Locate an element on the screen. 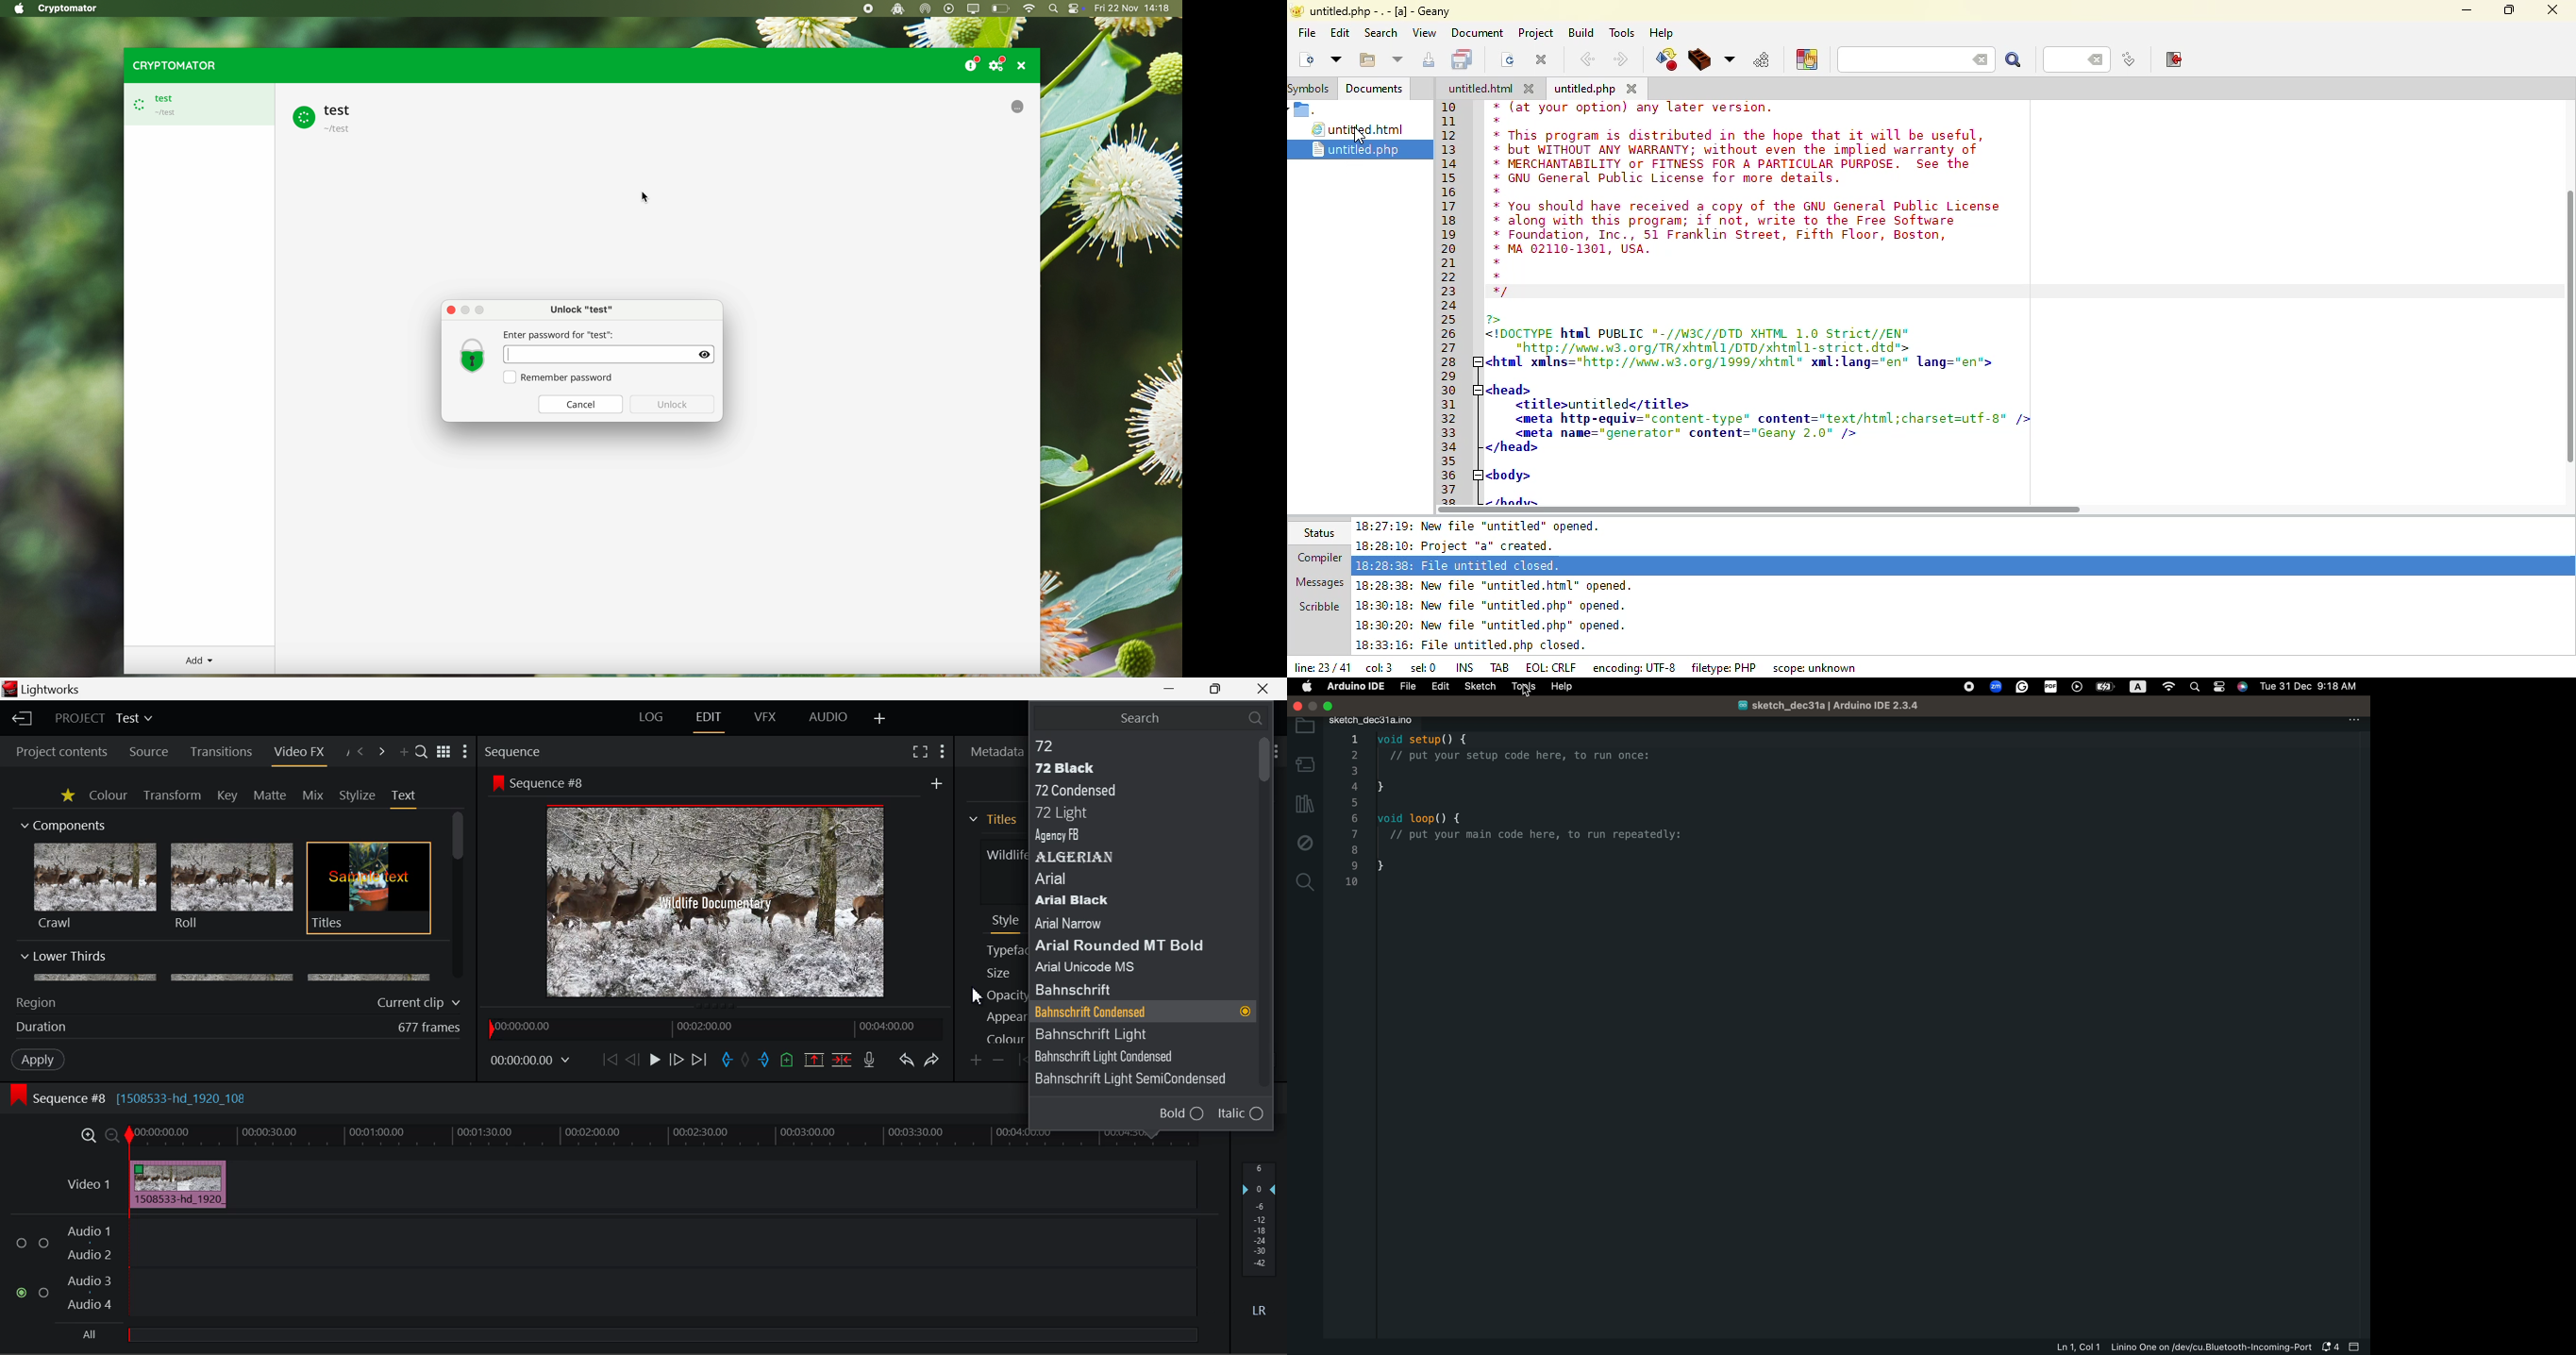 This screenshot has width=2576, height=1372. Delete/Cut is located at coordinates (845, 1059).